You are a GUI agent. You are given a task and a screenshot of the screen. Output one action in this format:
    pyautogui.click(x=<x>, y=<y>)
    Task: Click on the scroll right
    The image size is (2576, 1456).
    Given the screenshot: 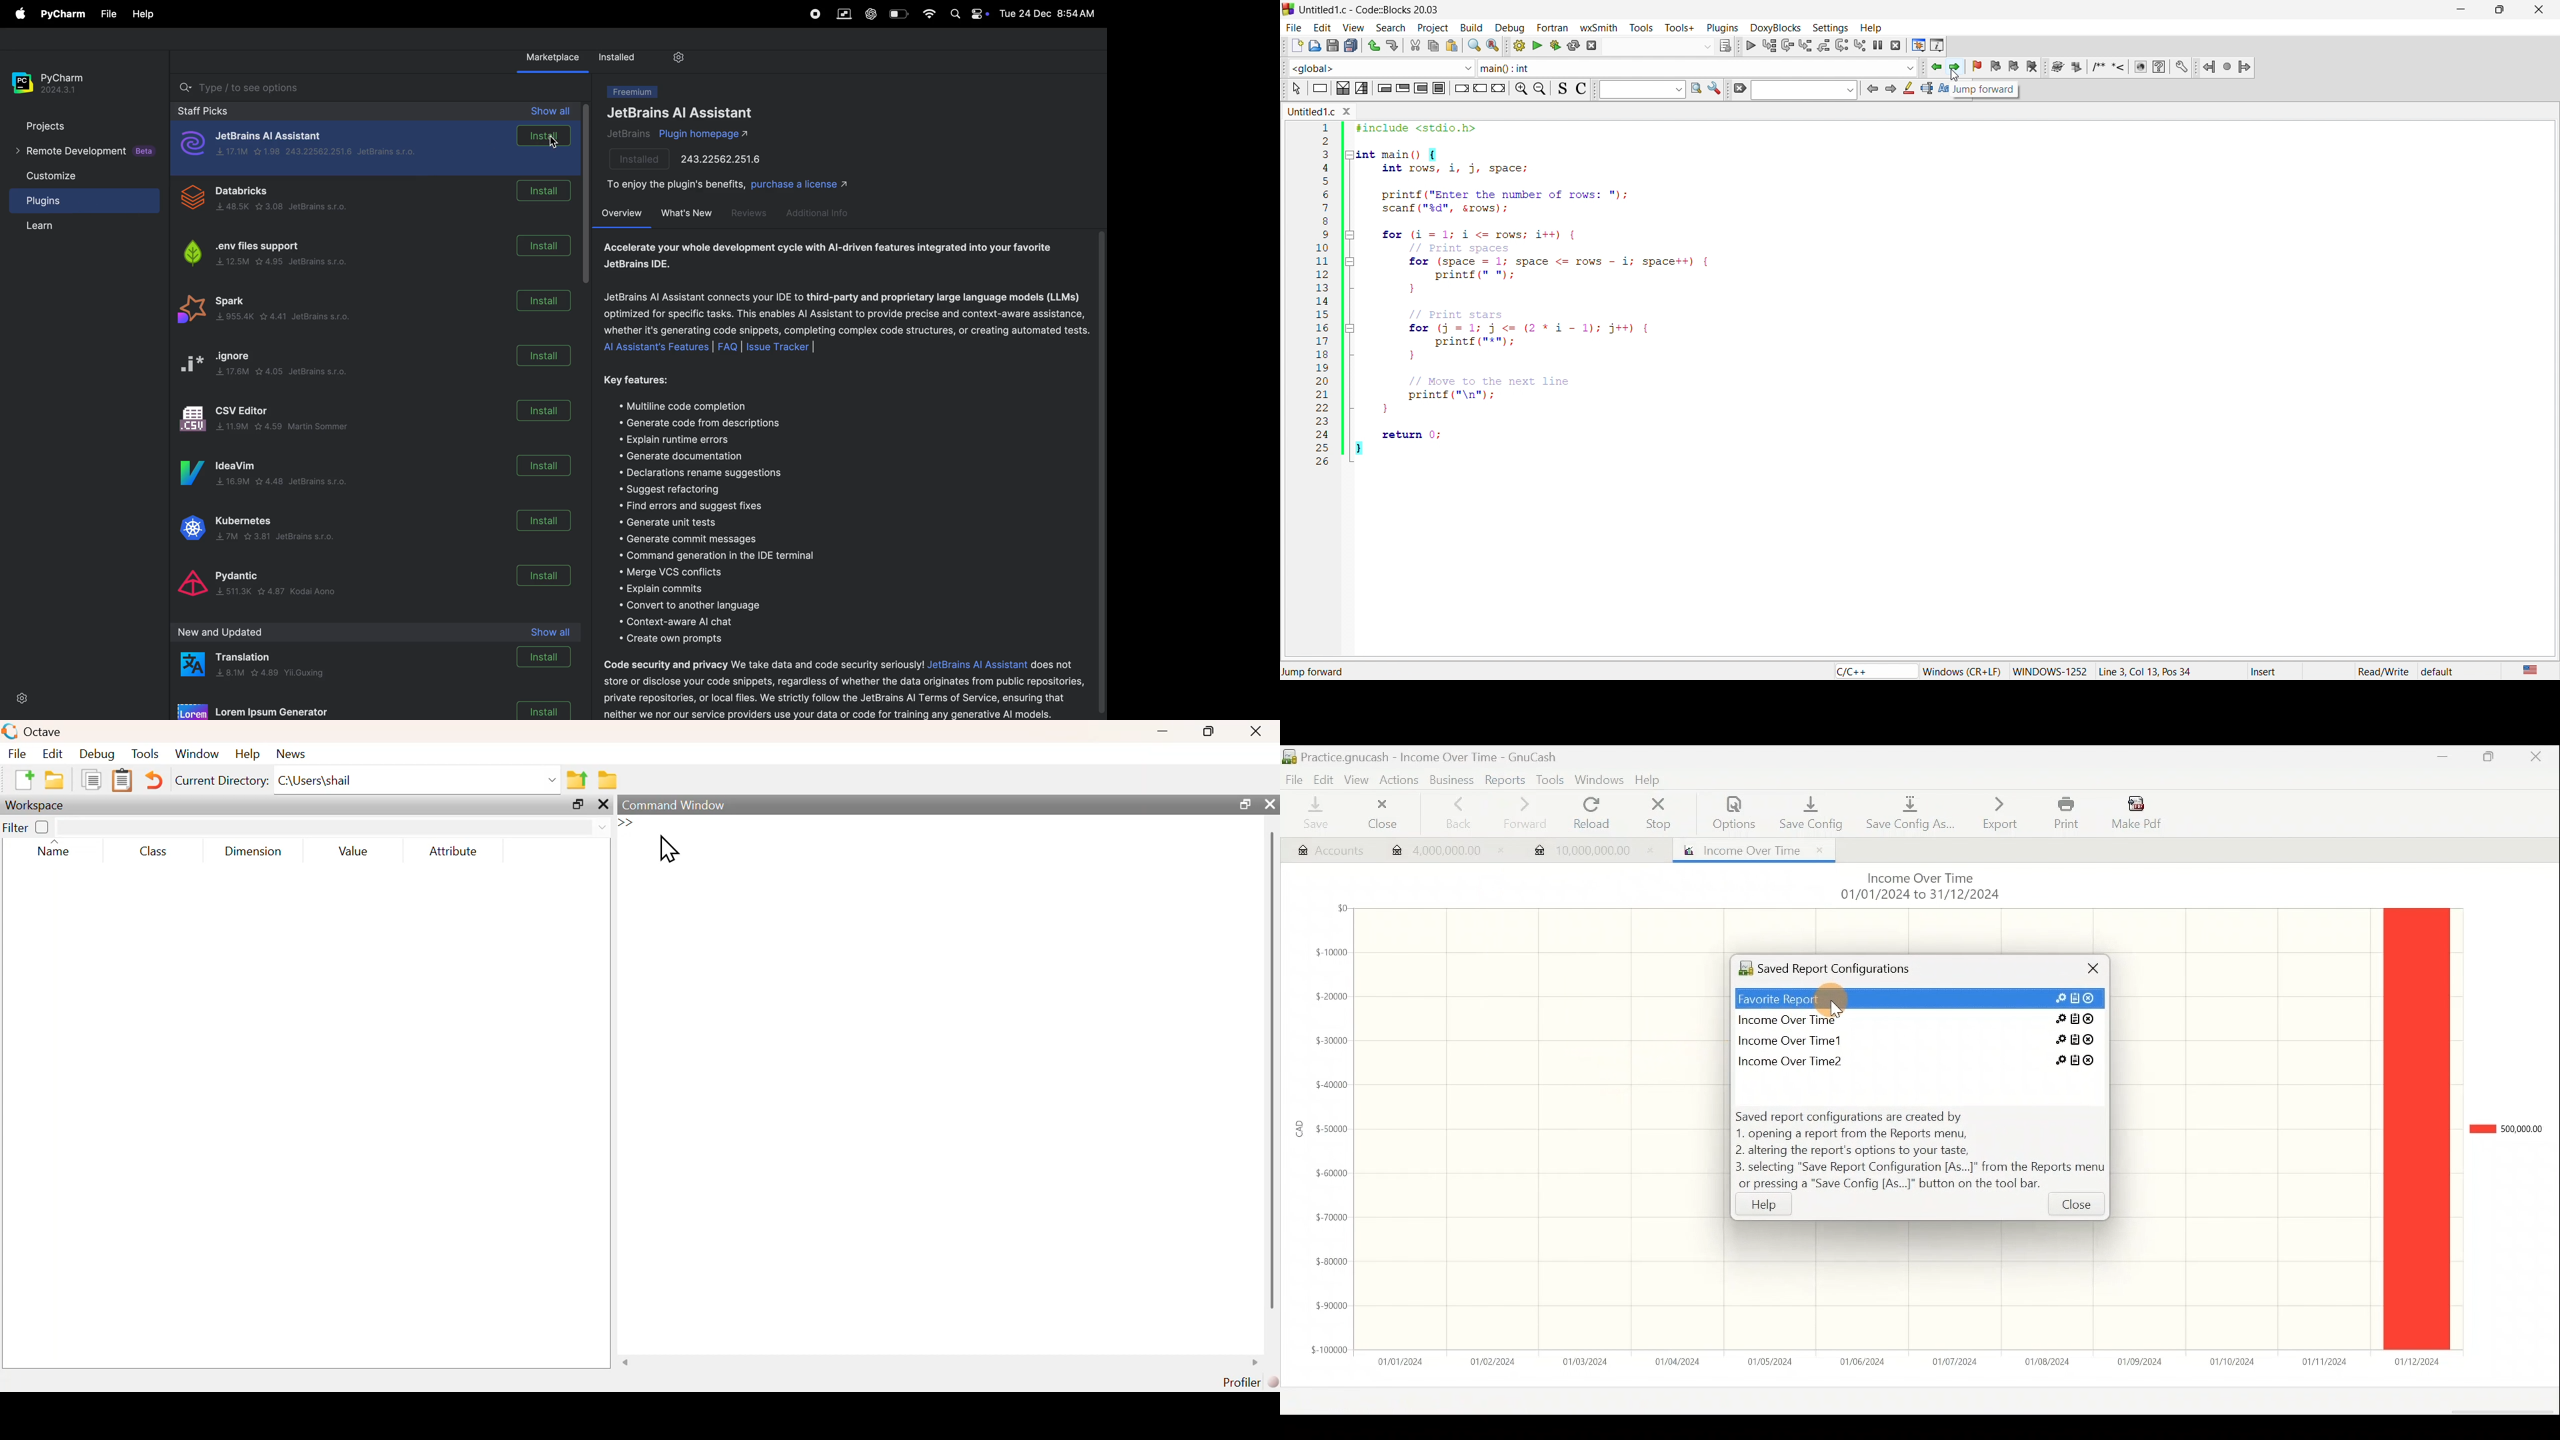 What is the action you would take?
    pyautogui.click(x=1256, y=1362)
    